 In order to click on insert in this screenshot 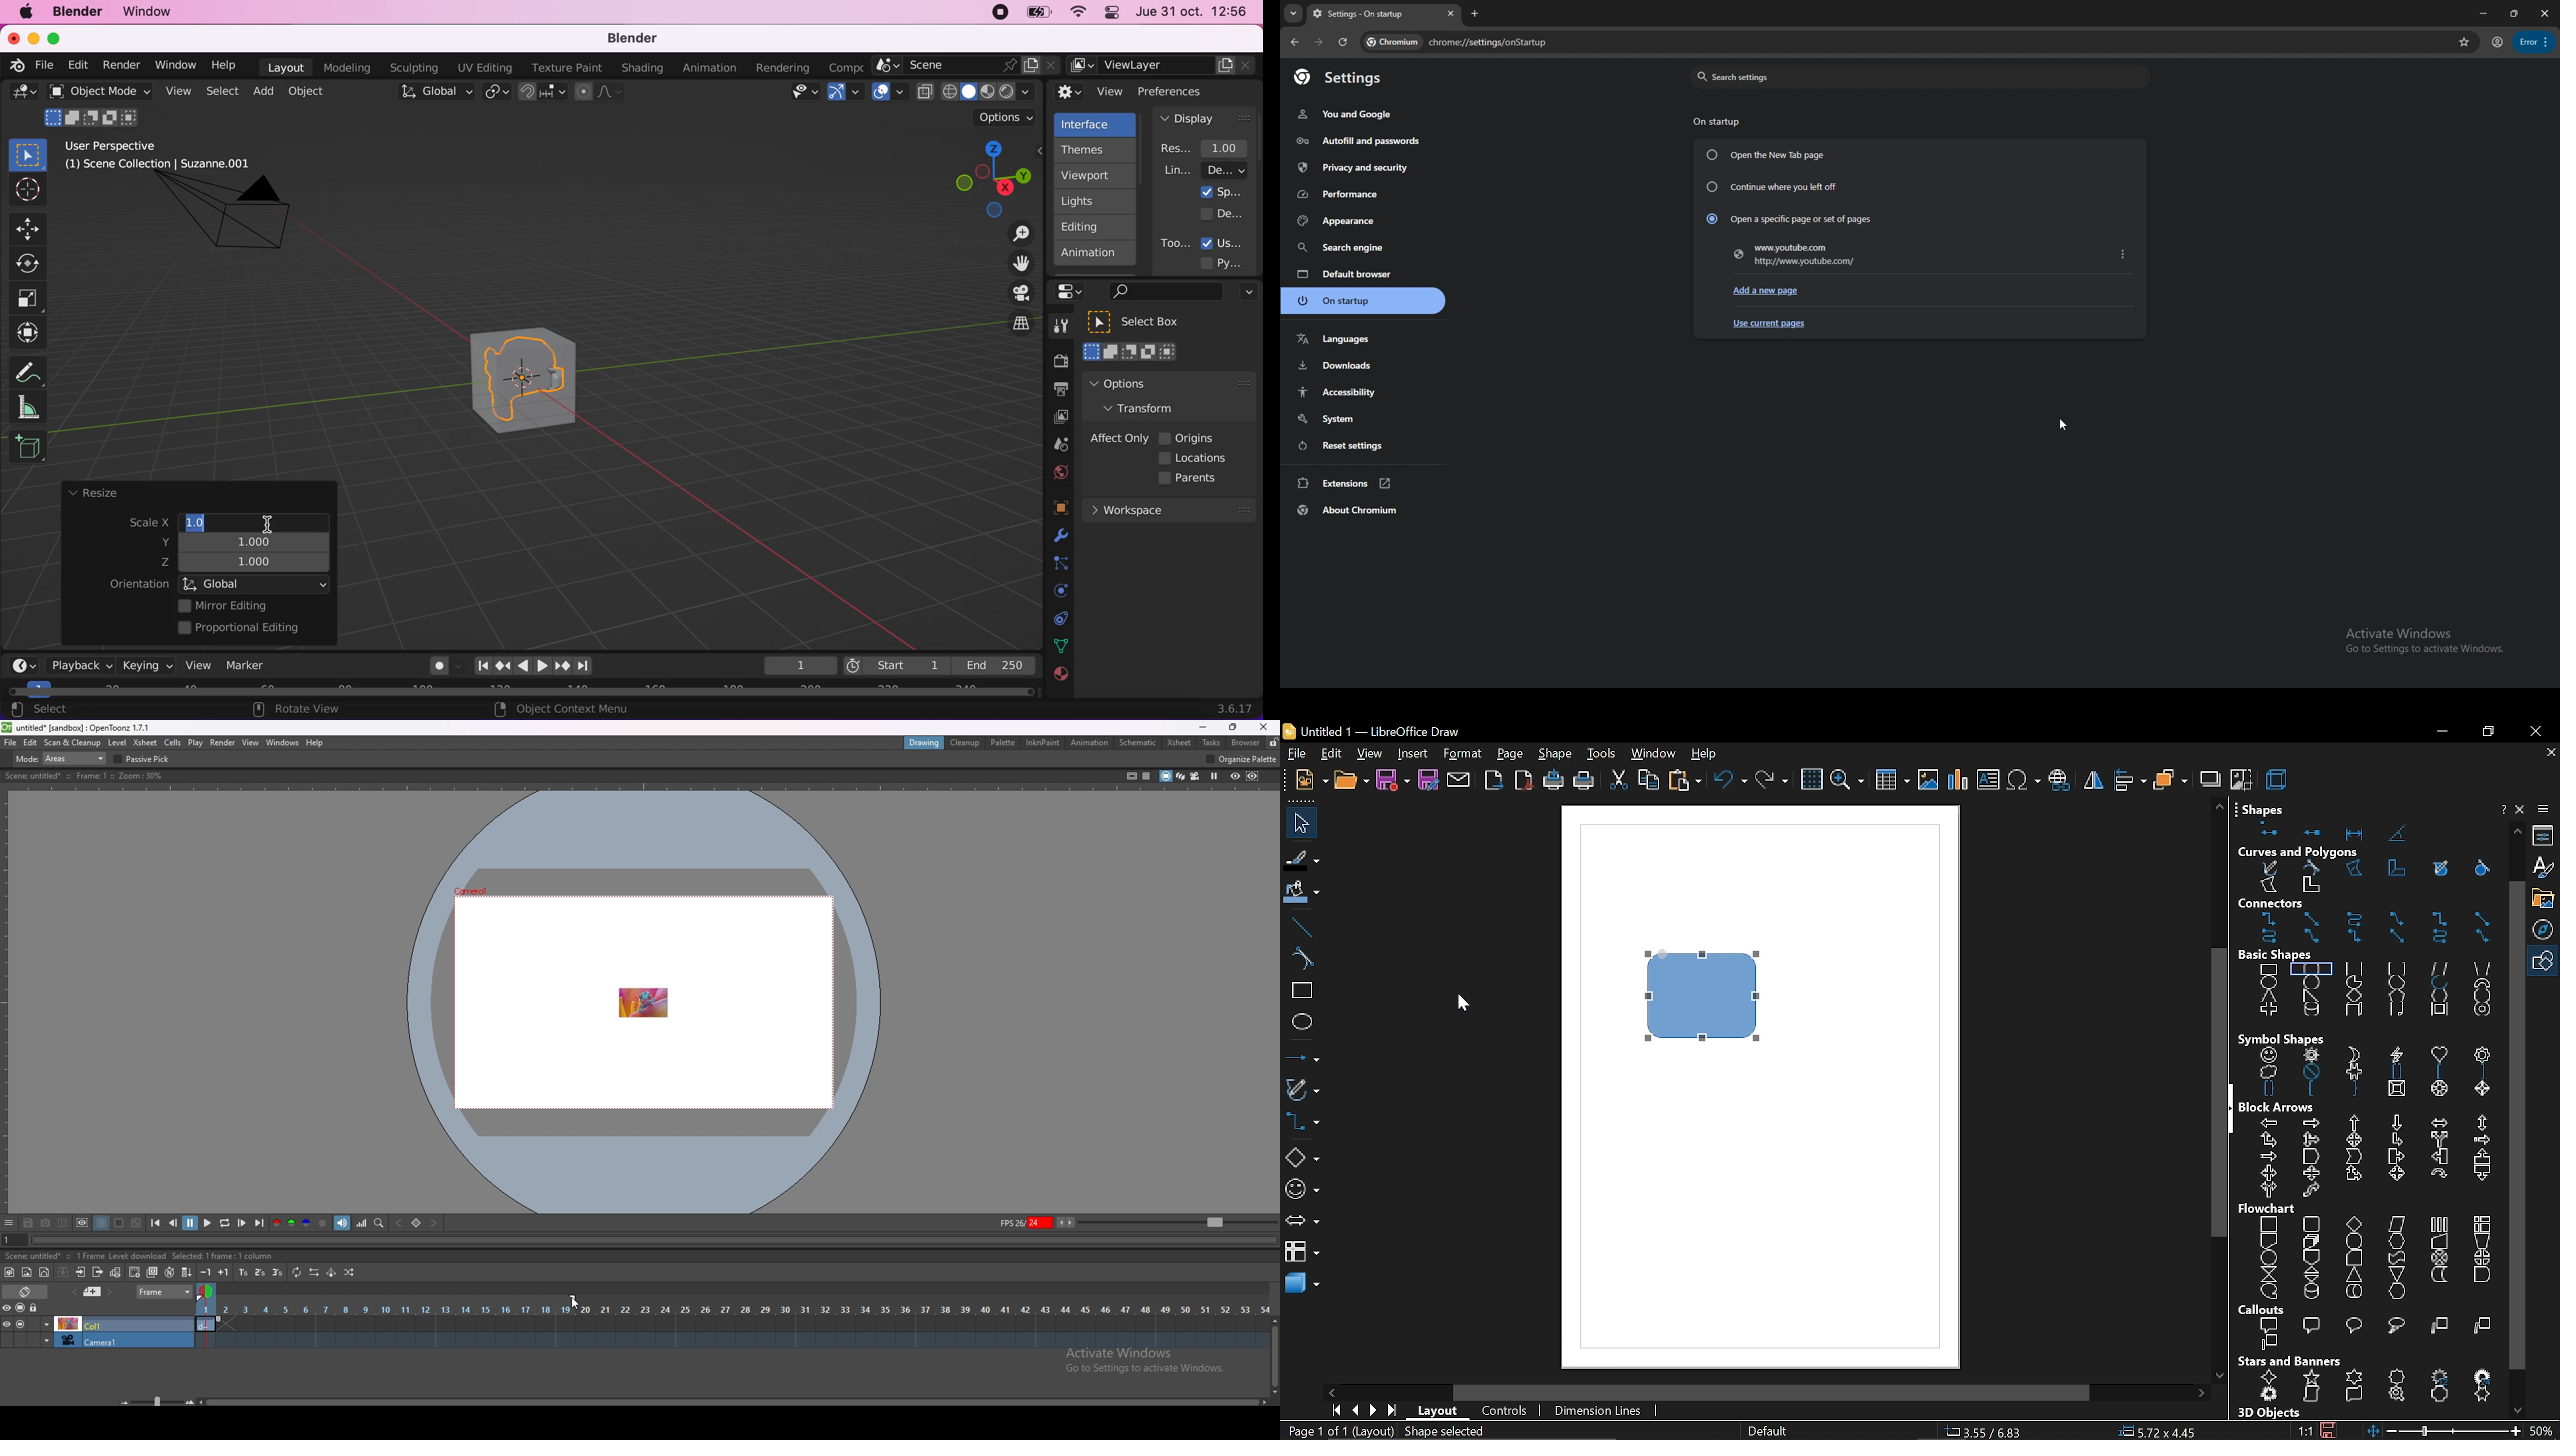, I will do `click(1412, 755)`.